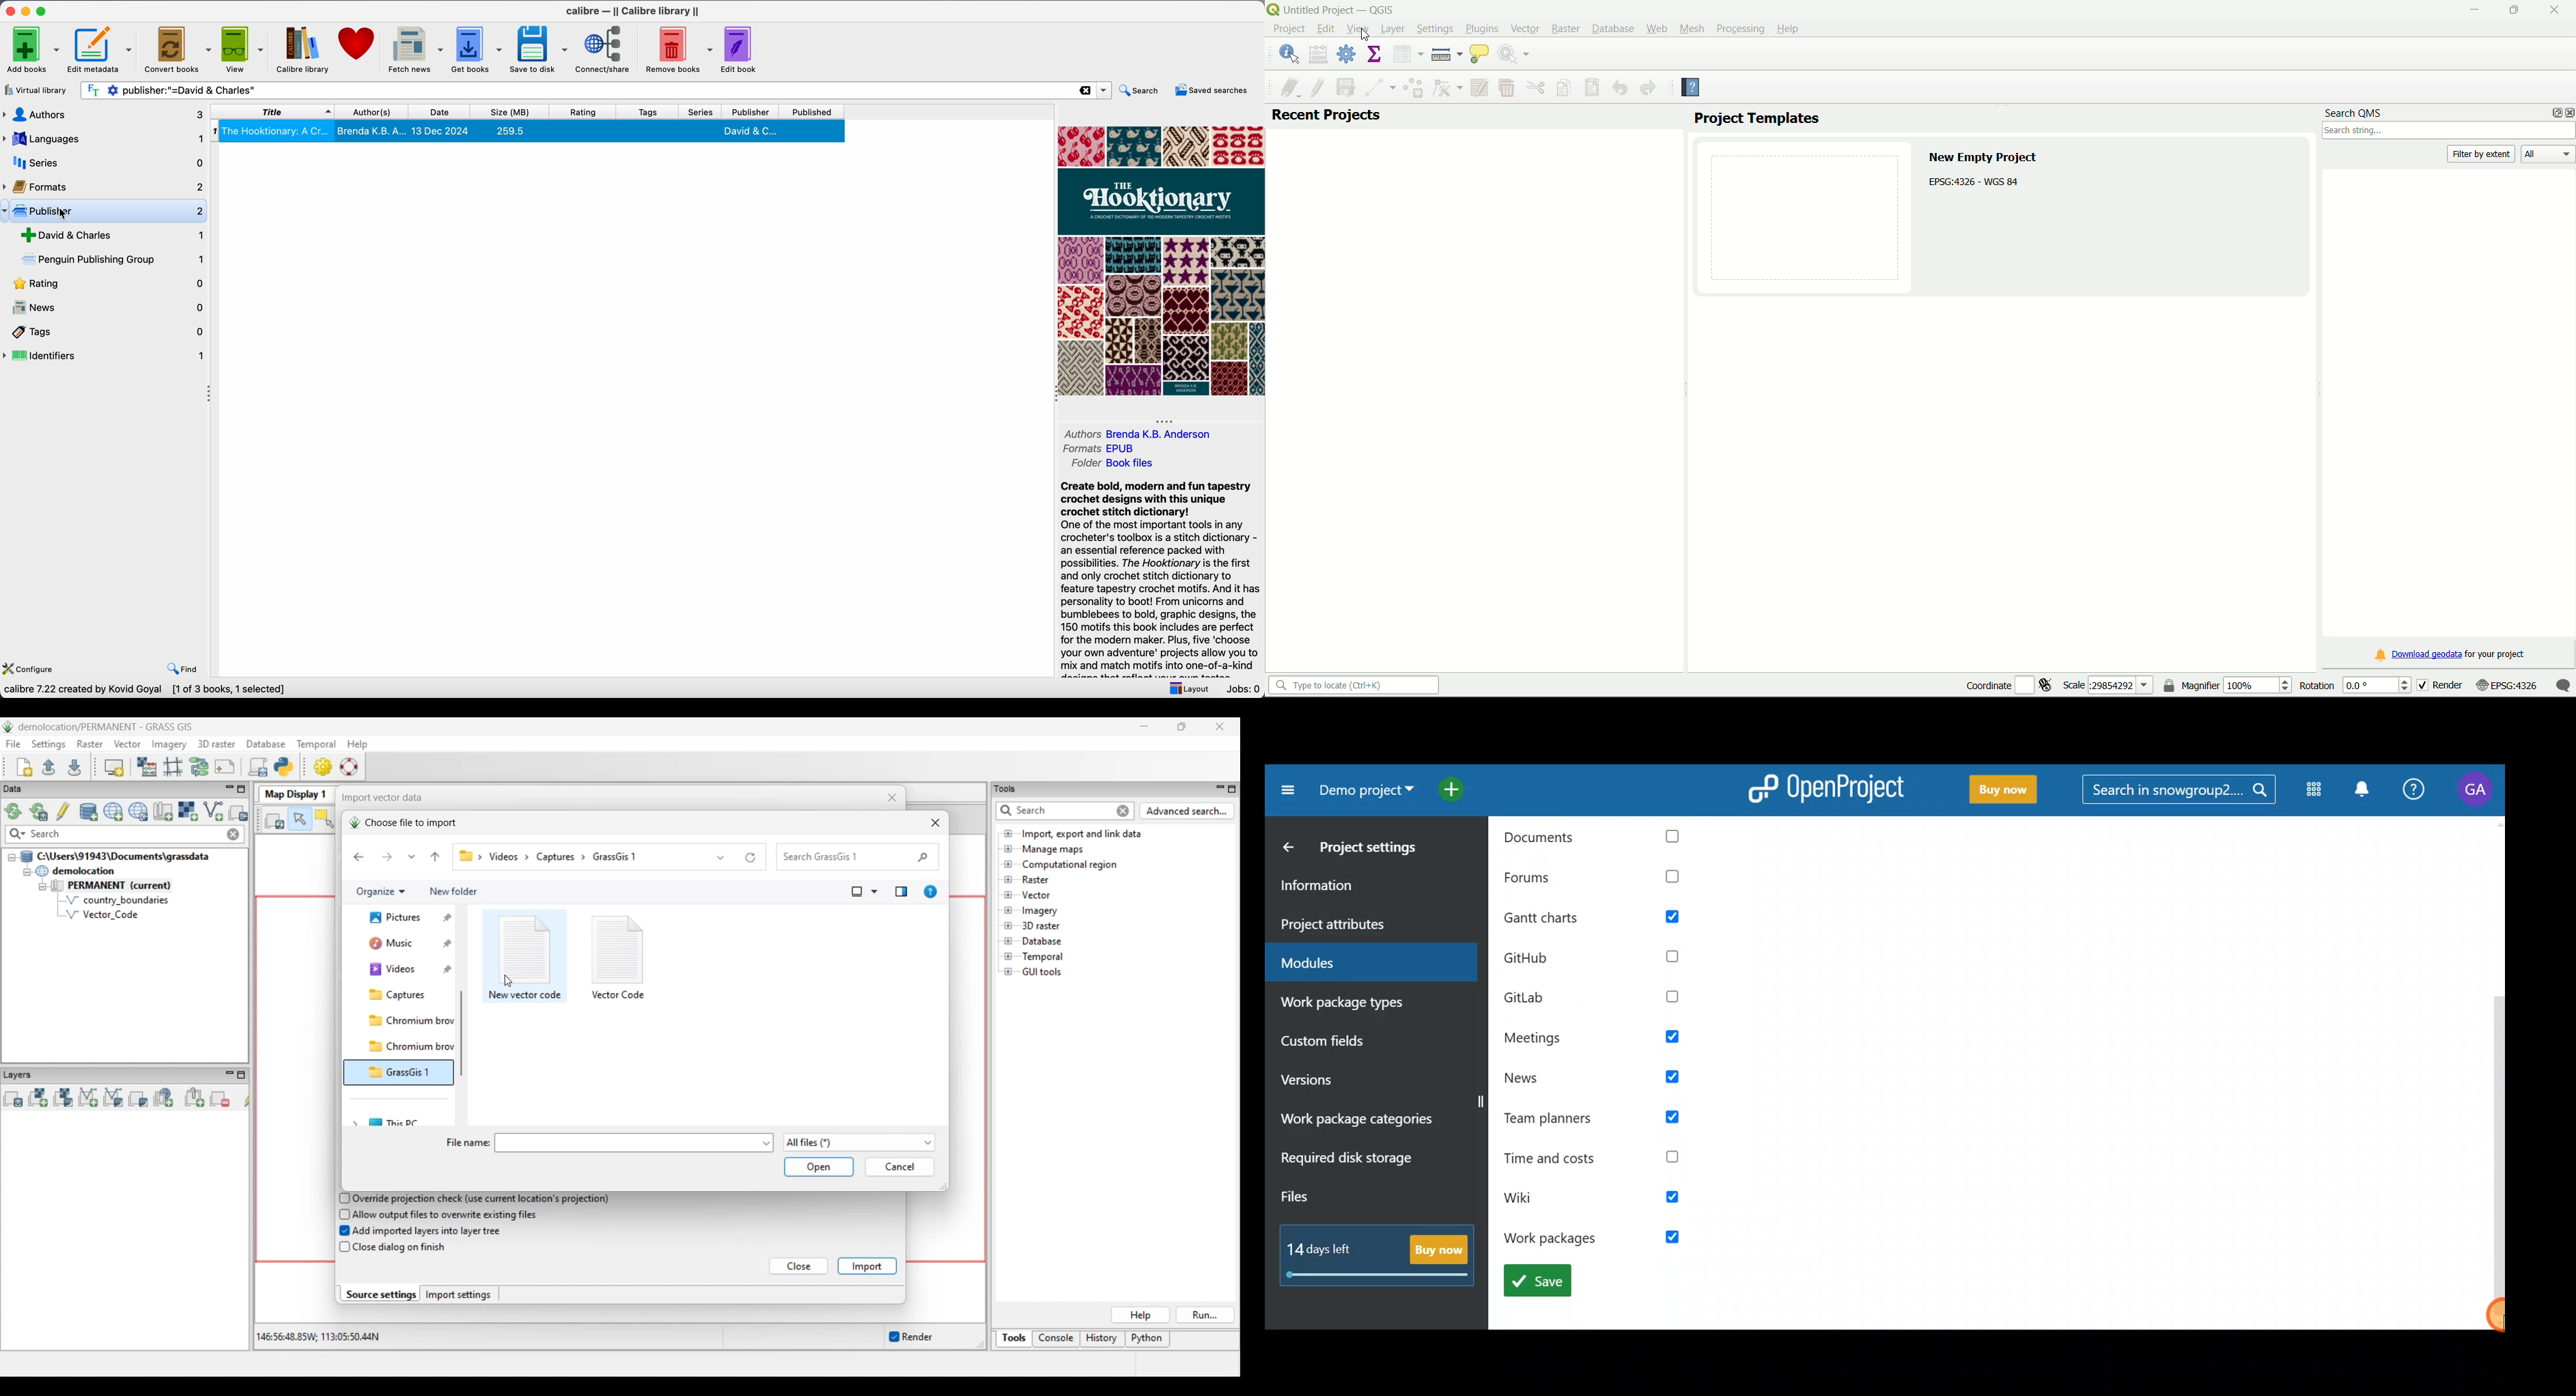  Describe the element at coordinates (2452, 686) in the screenshot. I see `render` at that location.